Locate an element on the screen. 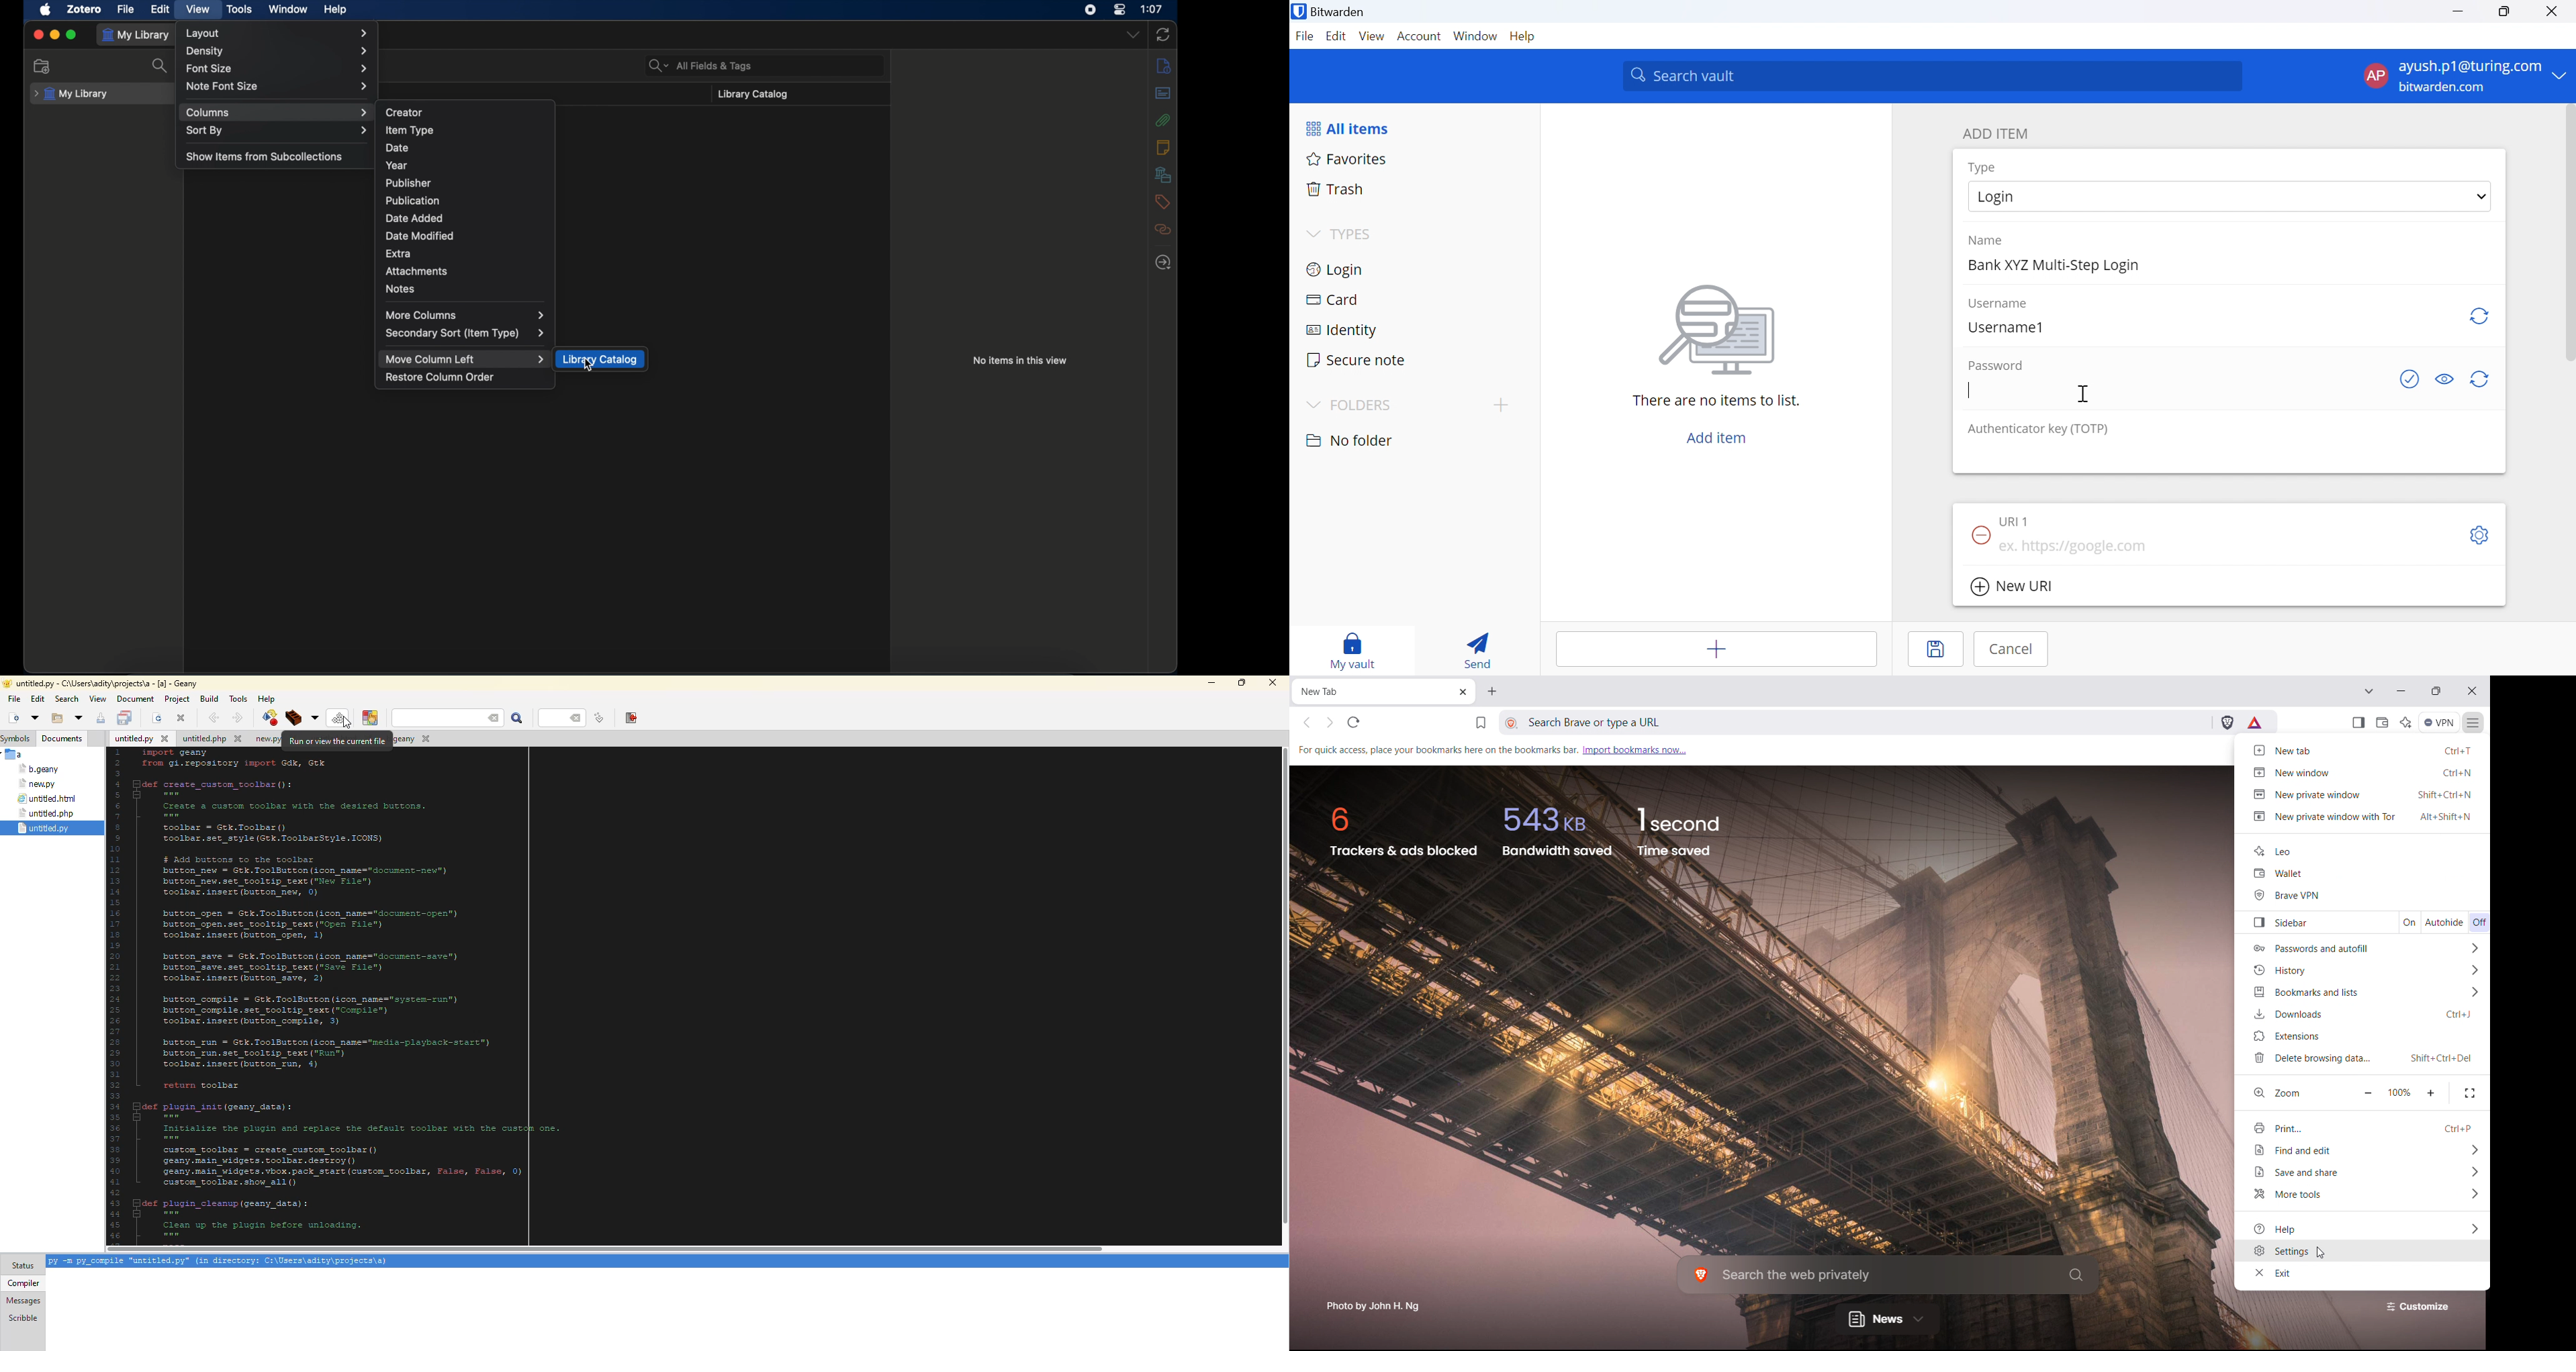  tabtitle is located at coordinates (1373, 691).